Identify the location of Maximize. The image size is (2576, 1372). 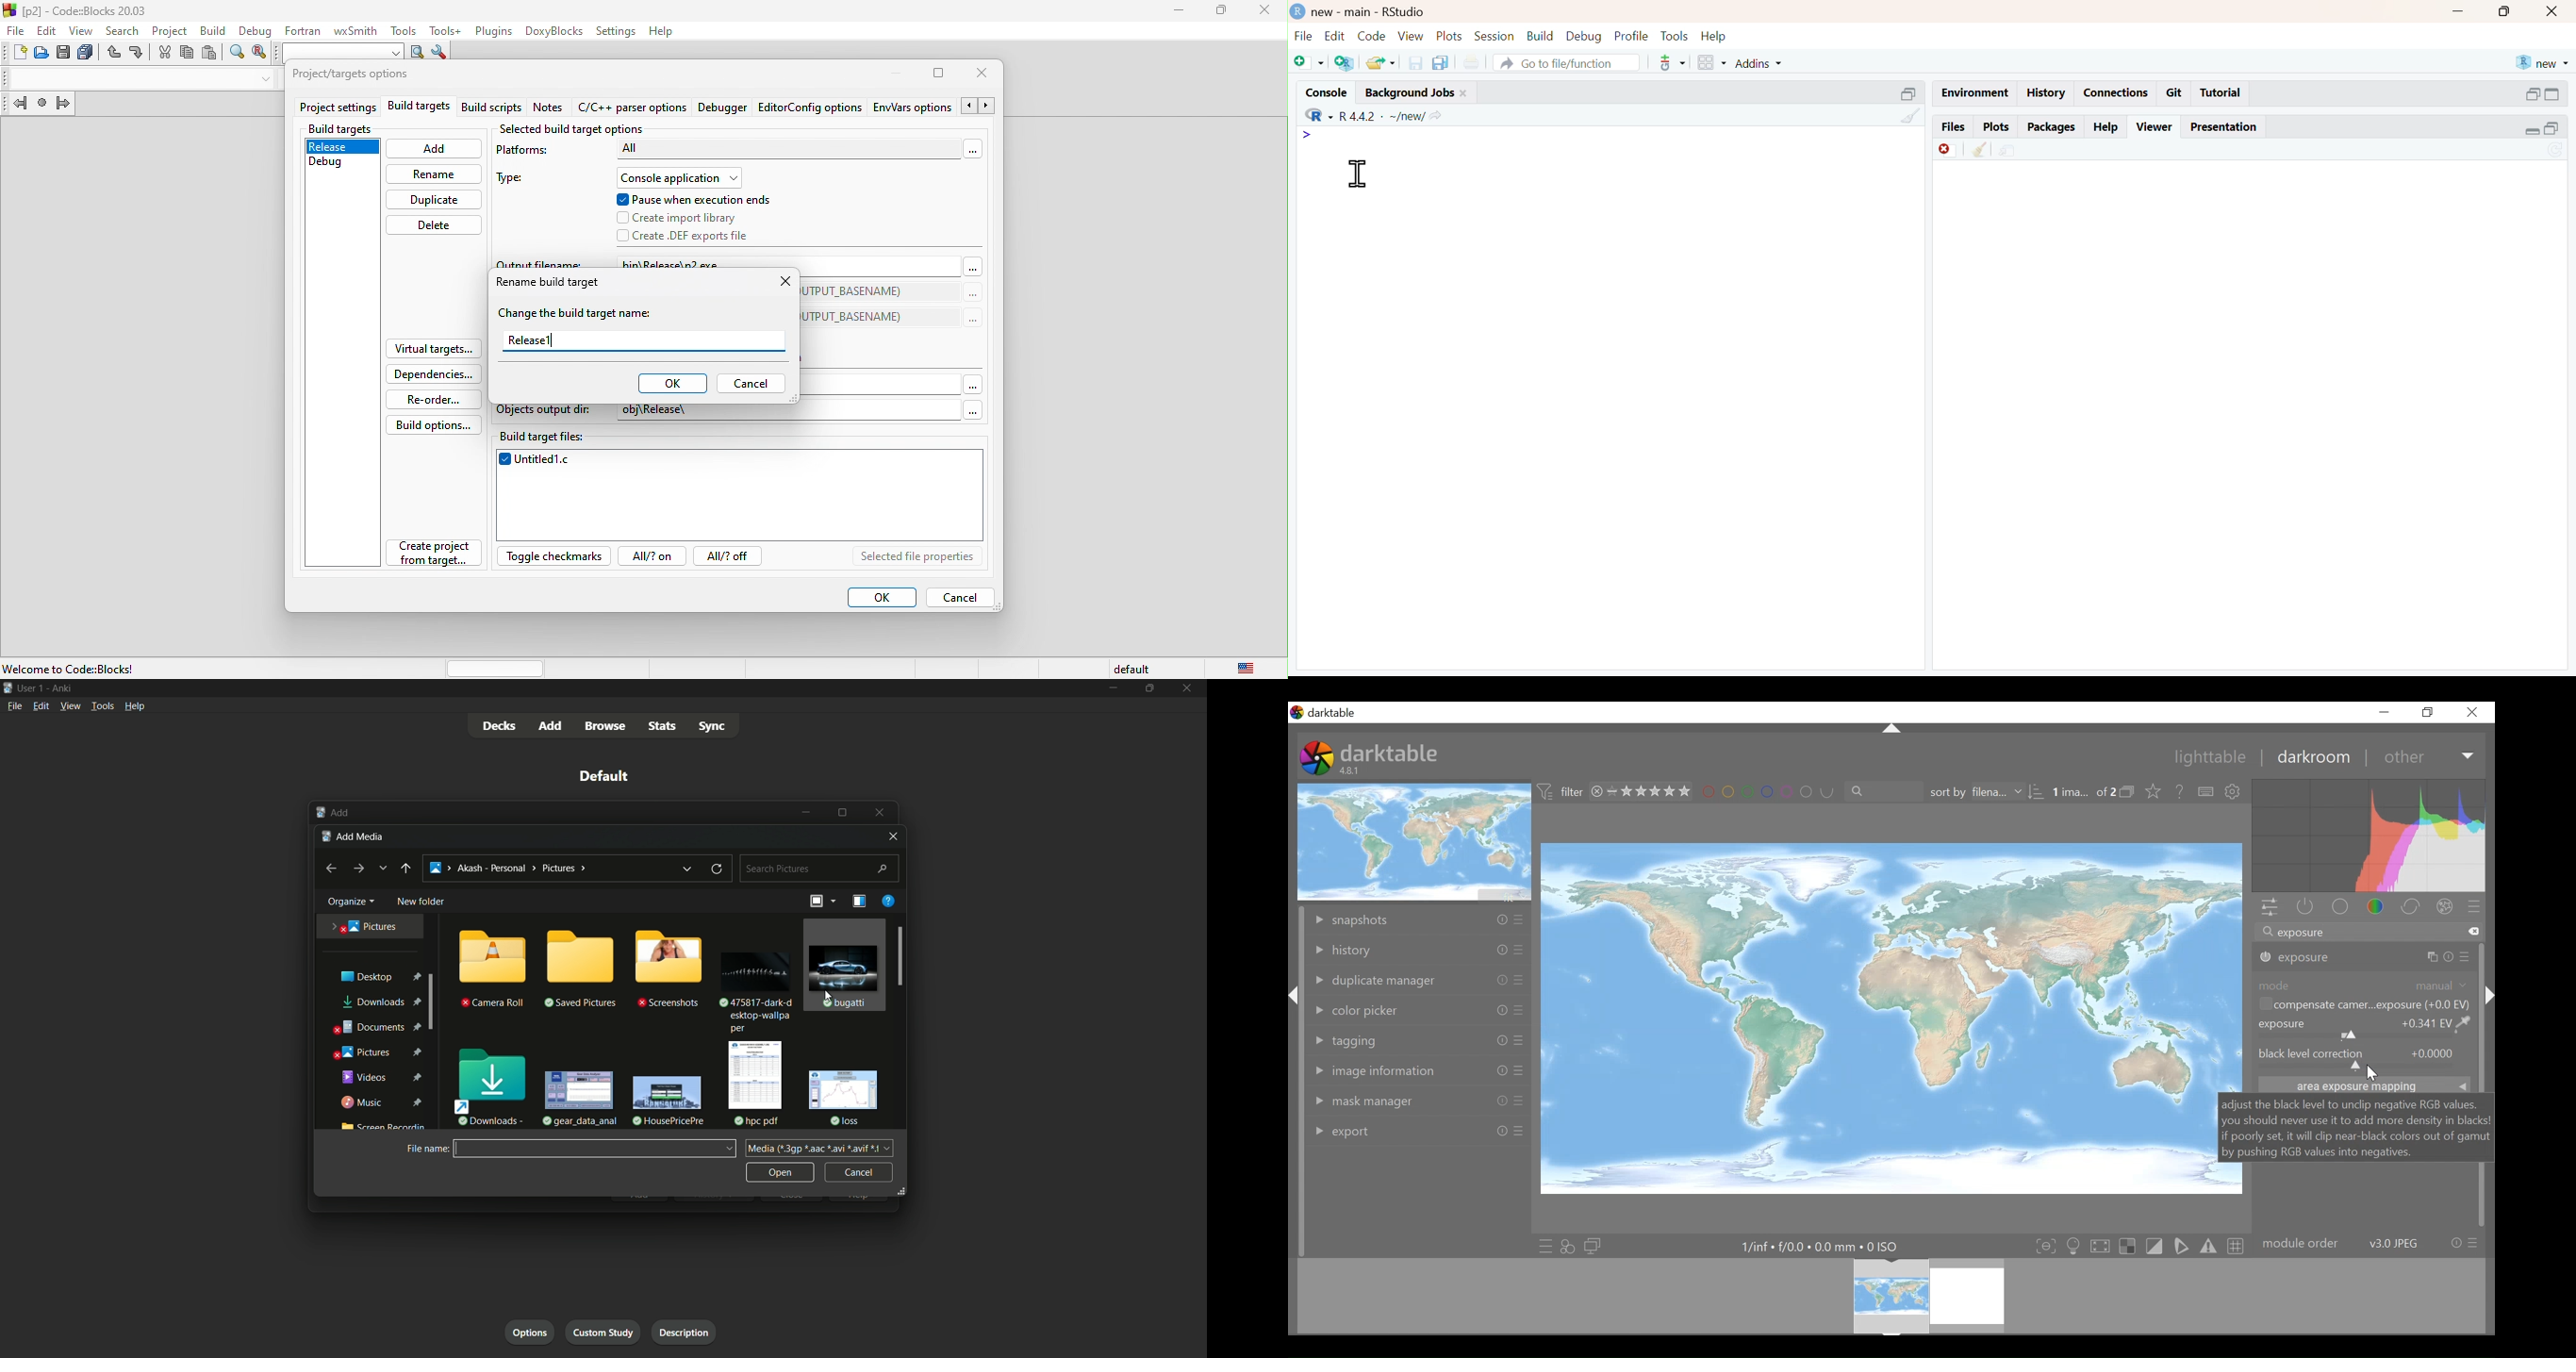
(845, 812).